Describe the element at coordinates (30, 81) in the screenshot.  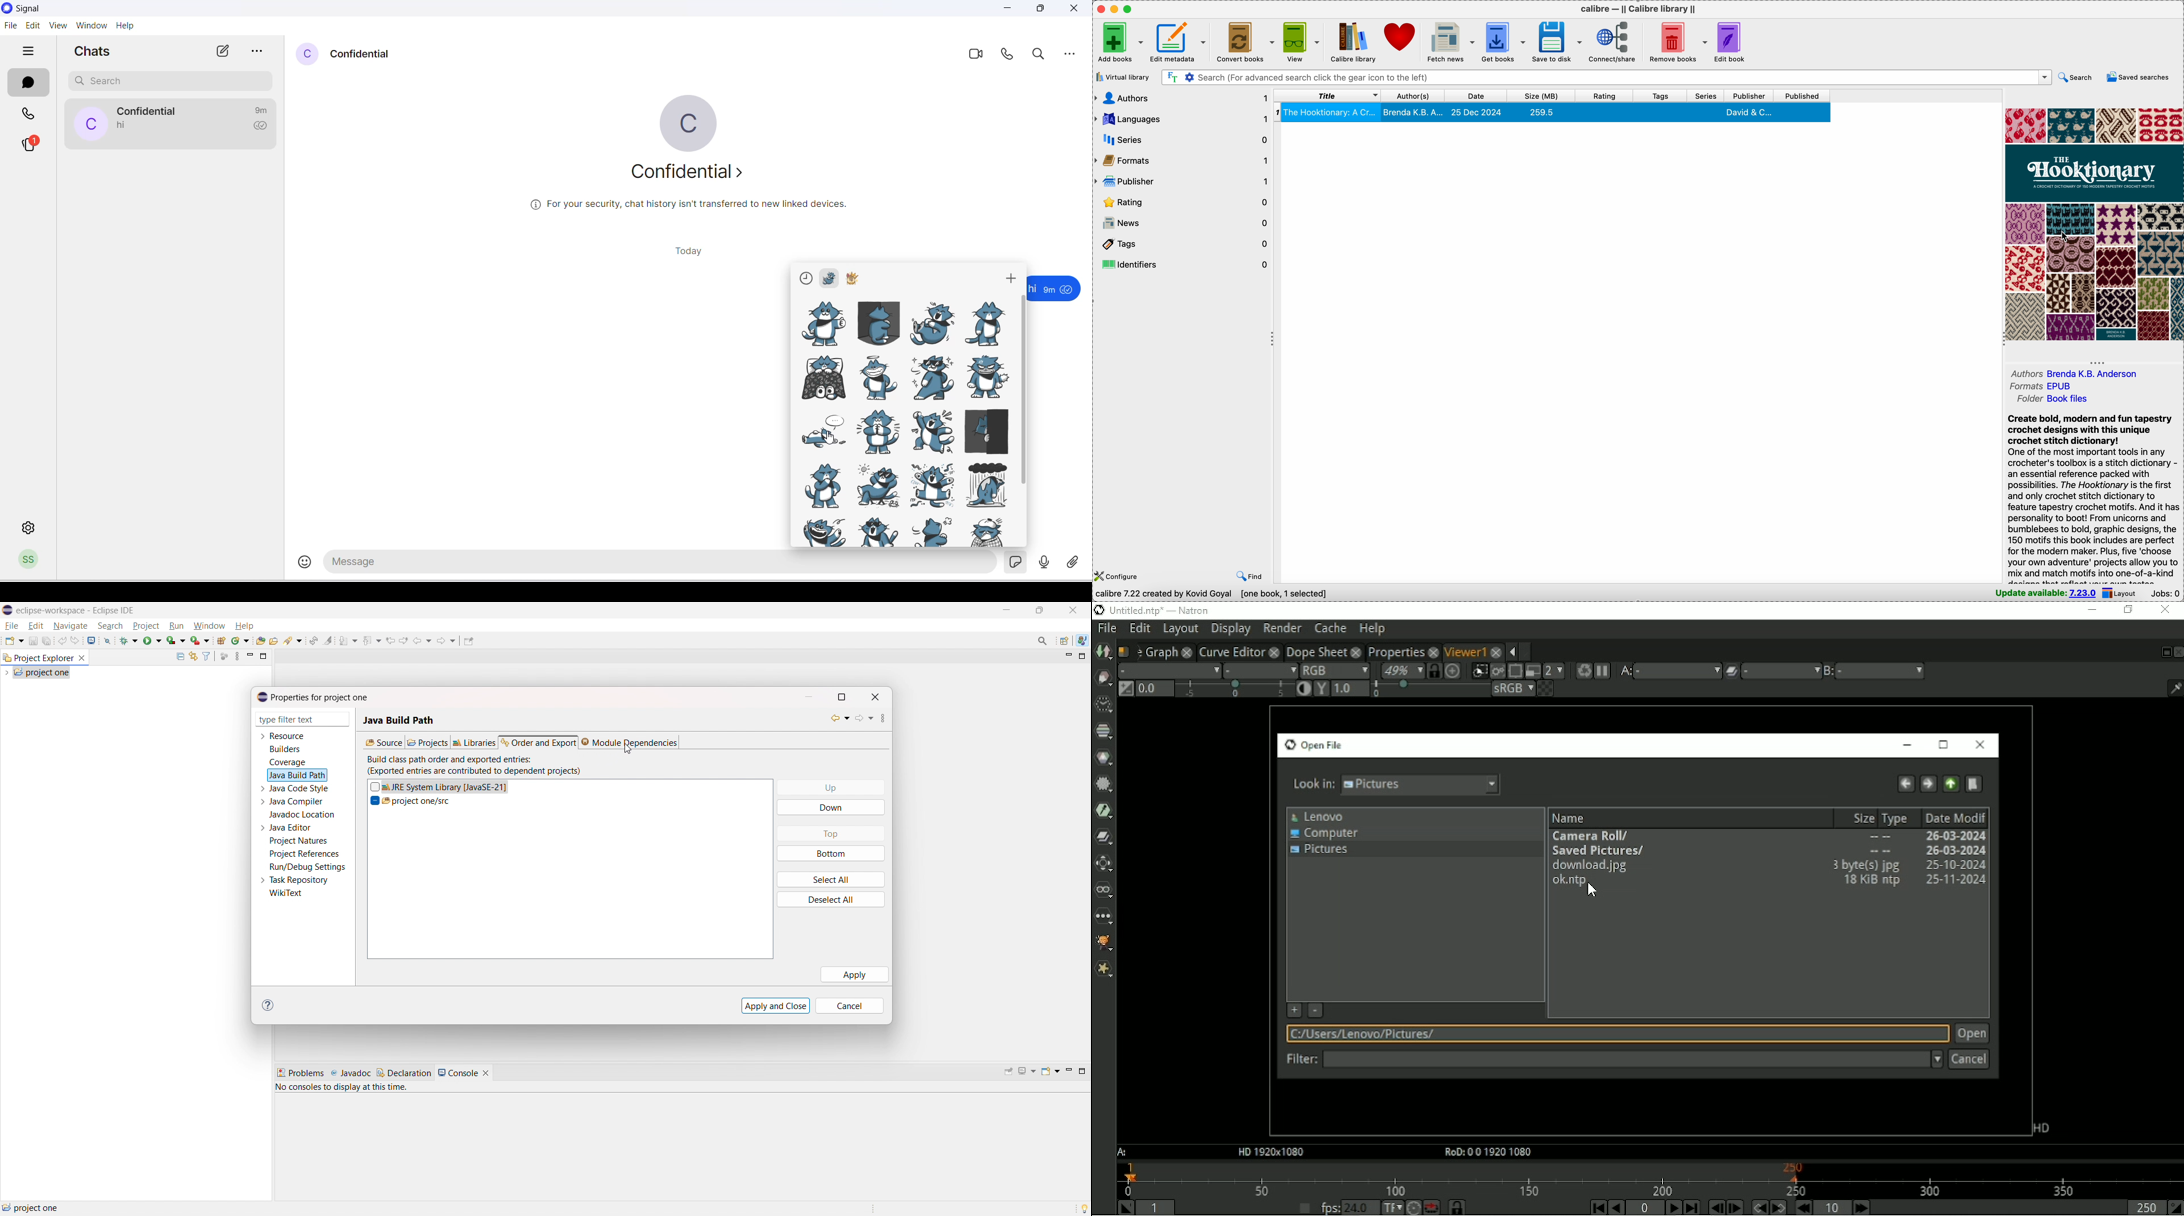
I see `chats` at that location.